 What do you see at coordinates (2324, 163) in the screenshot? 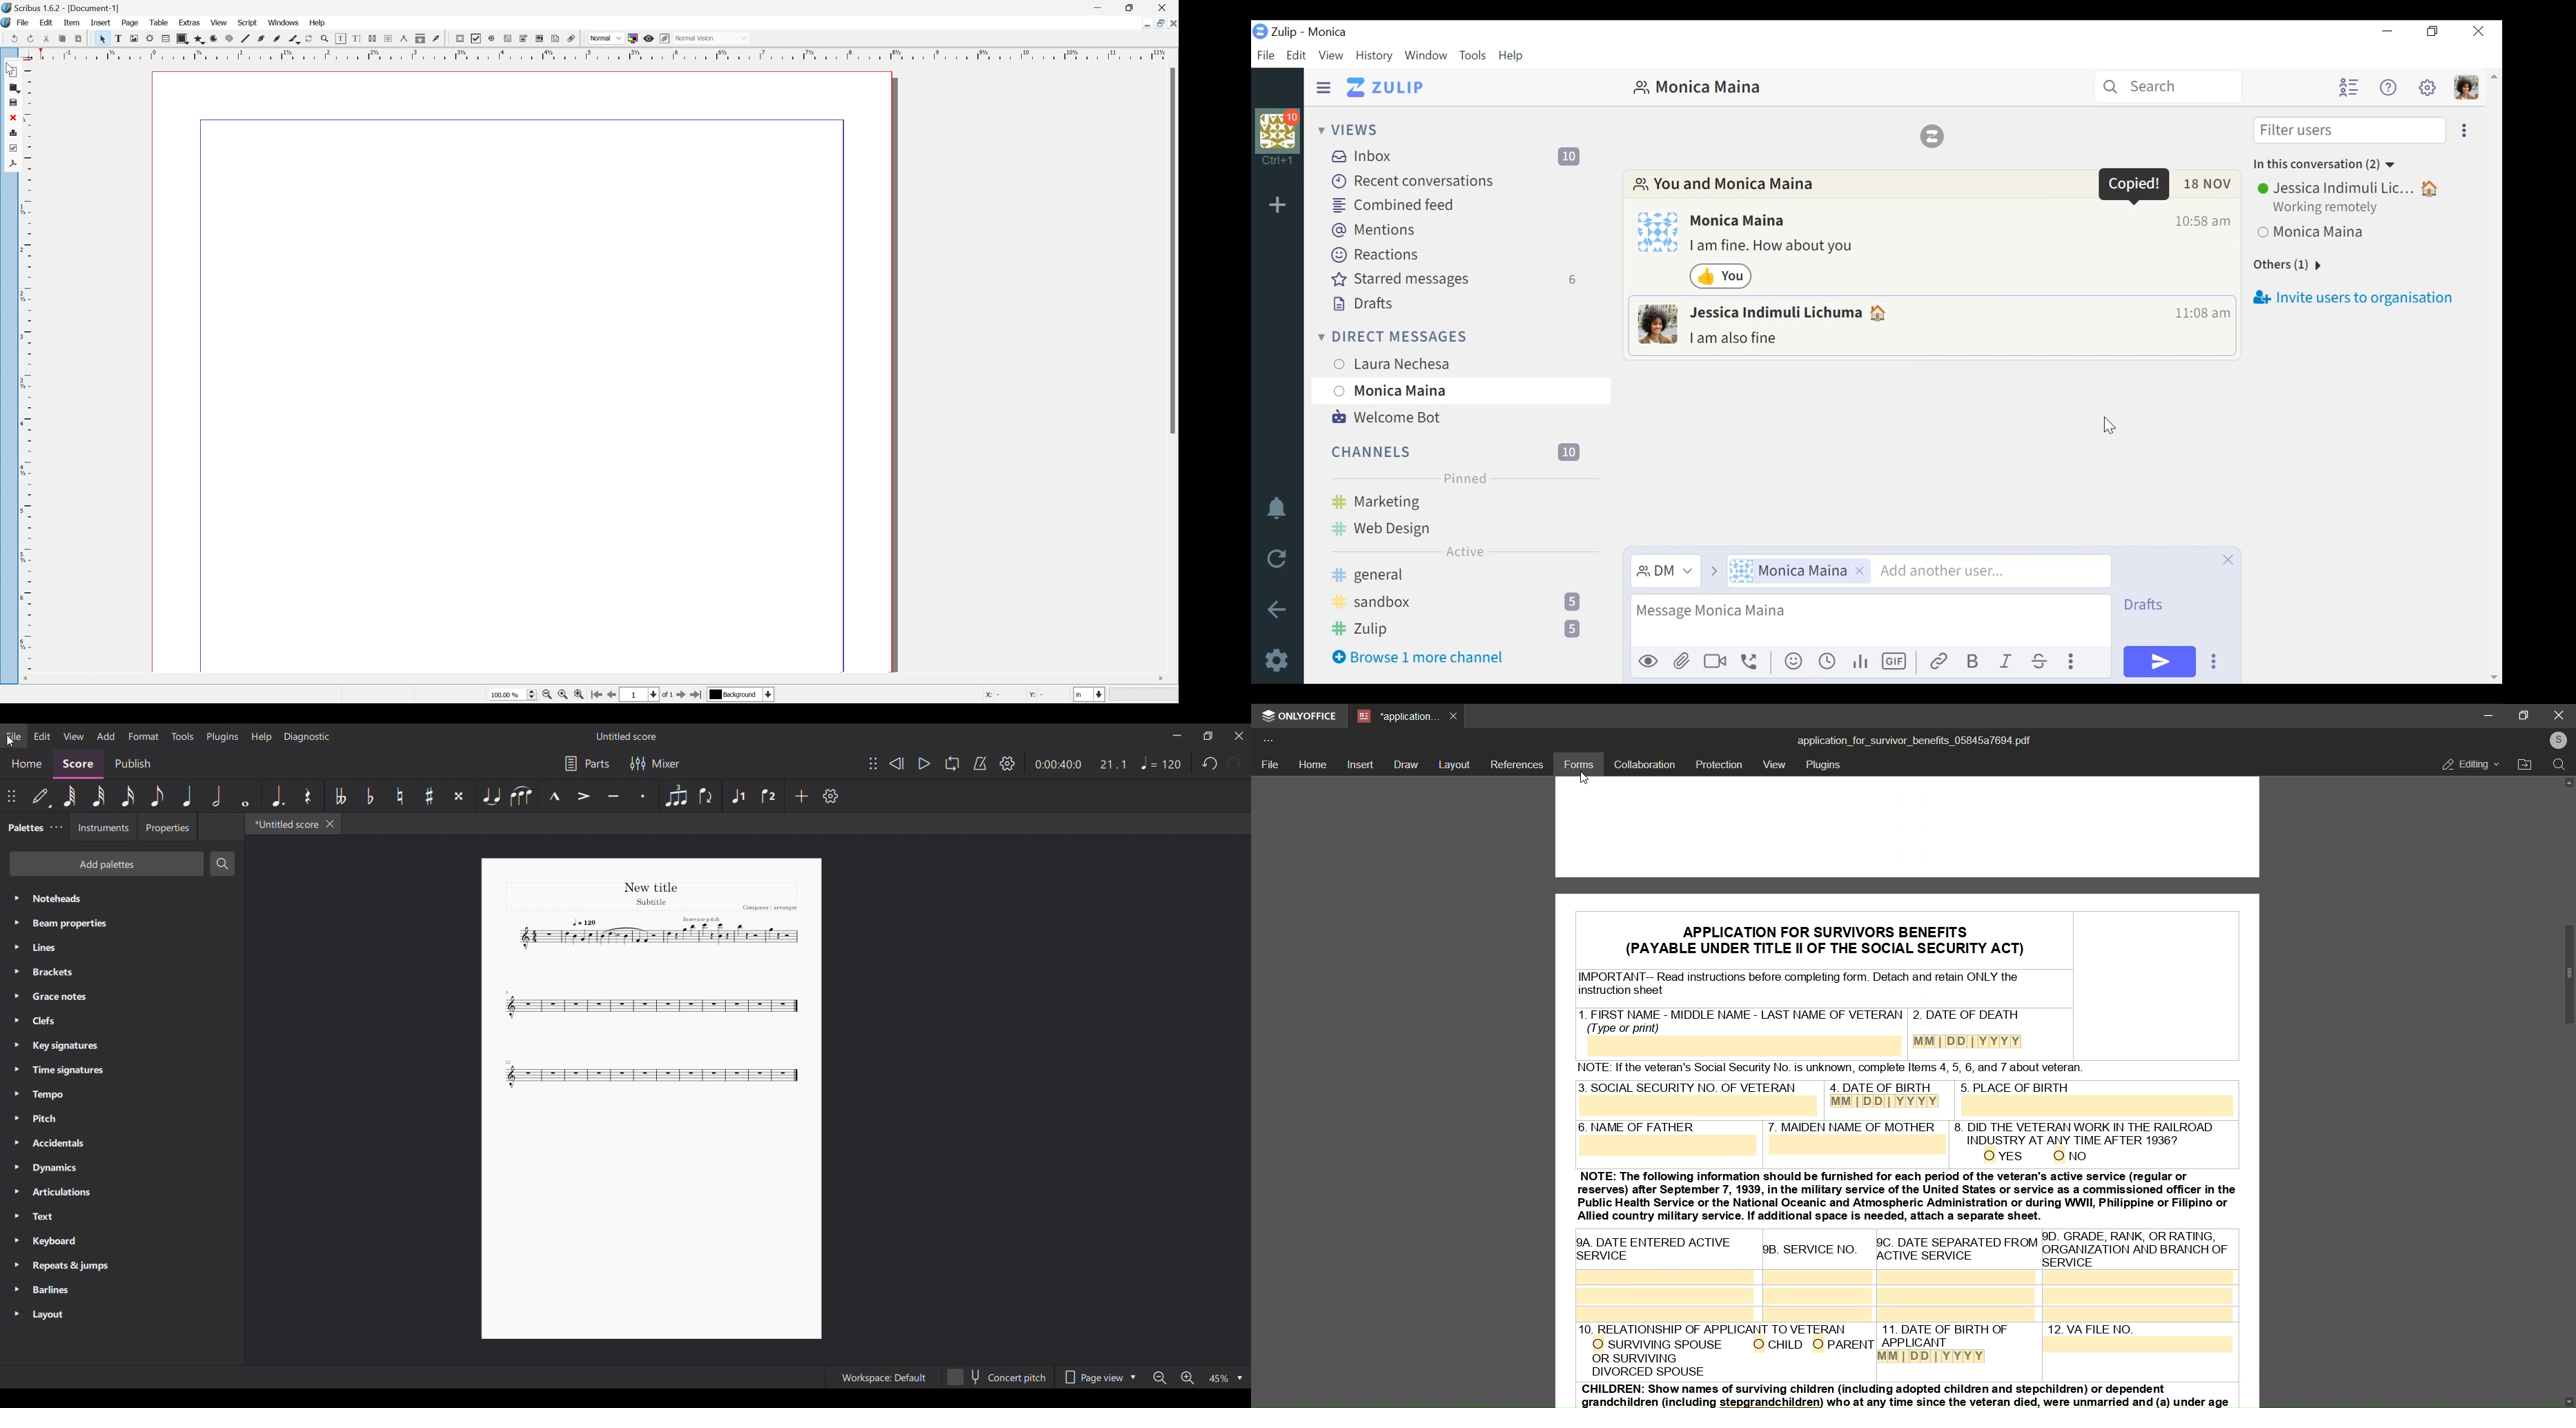
I see `In this conversation (2)` at bounding box center [2324, 163].